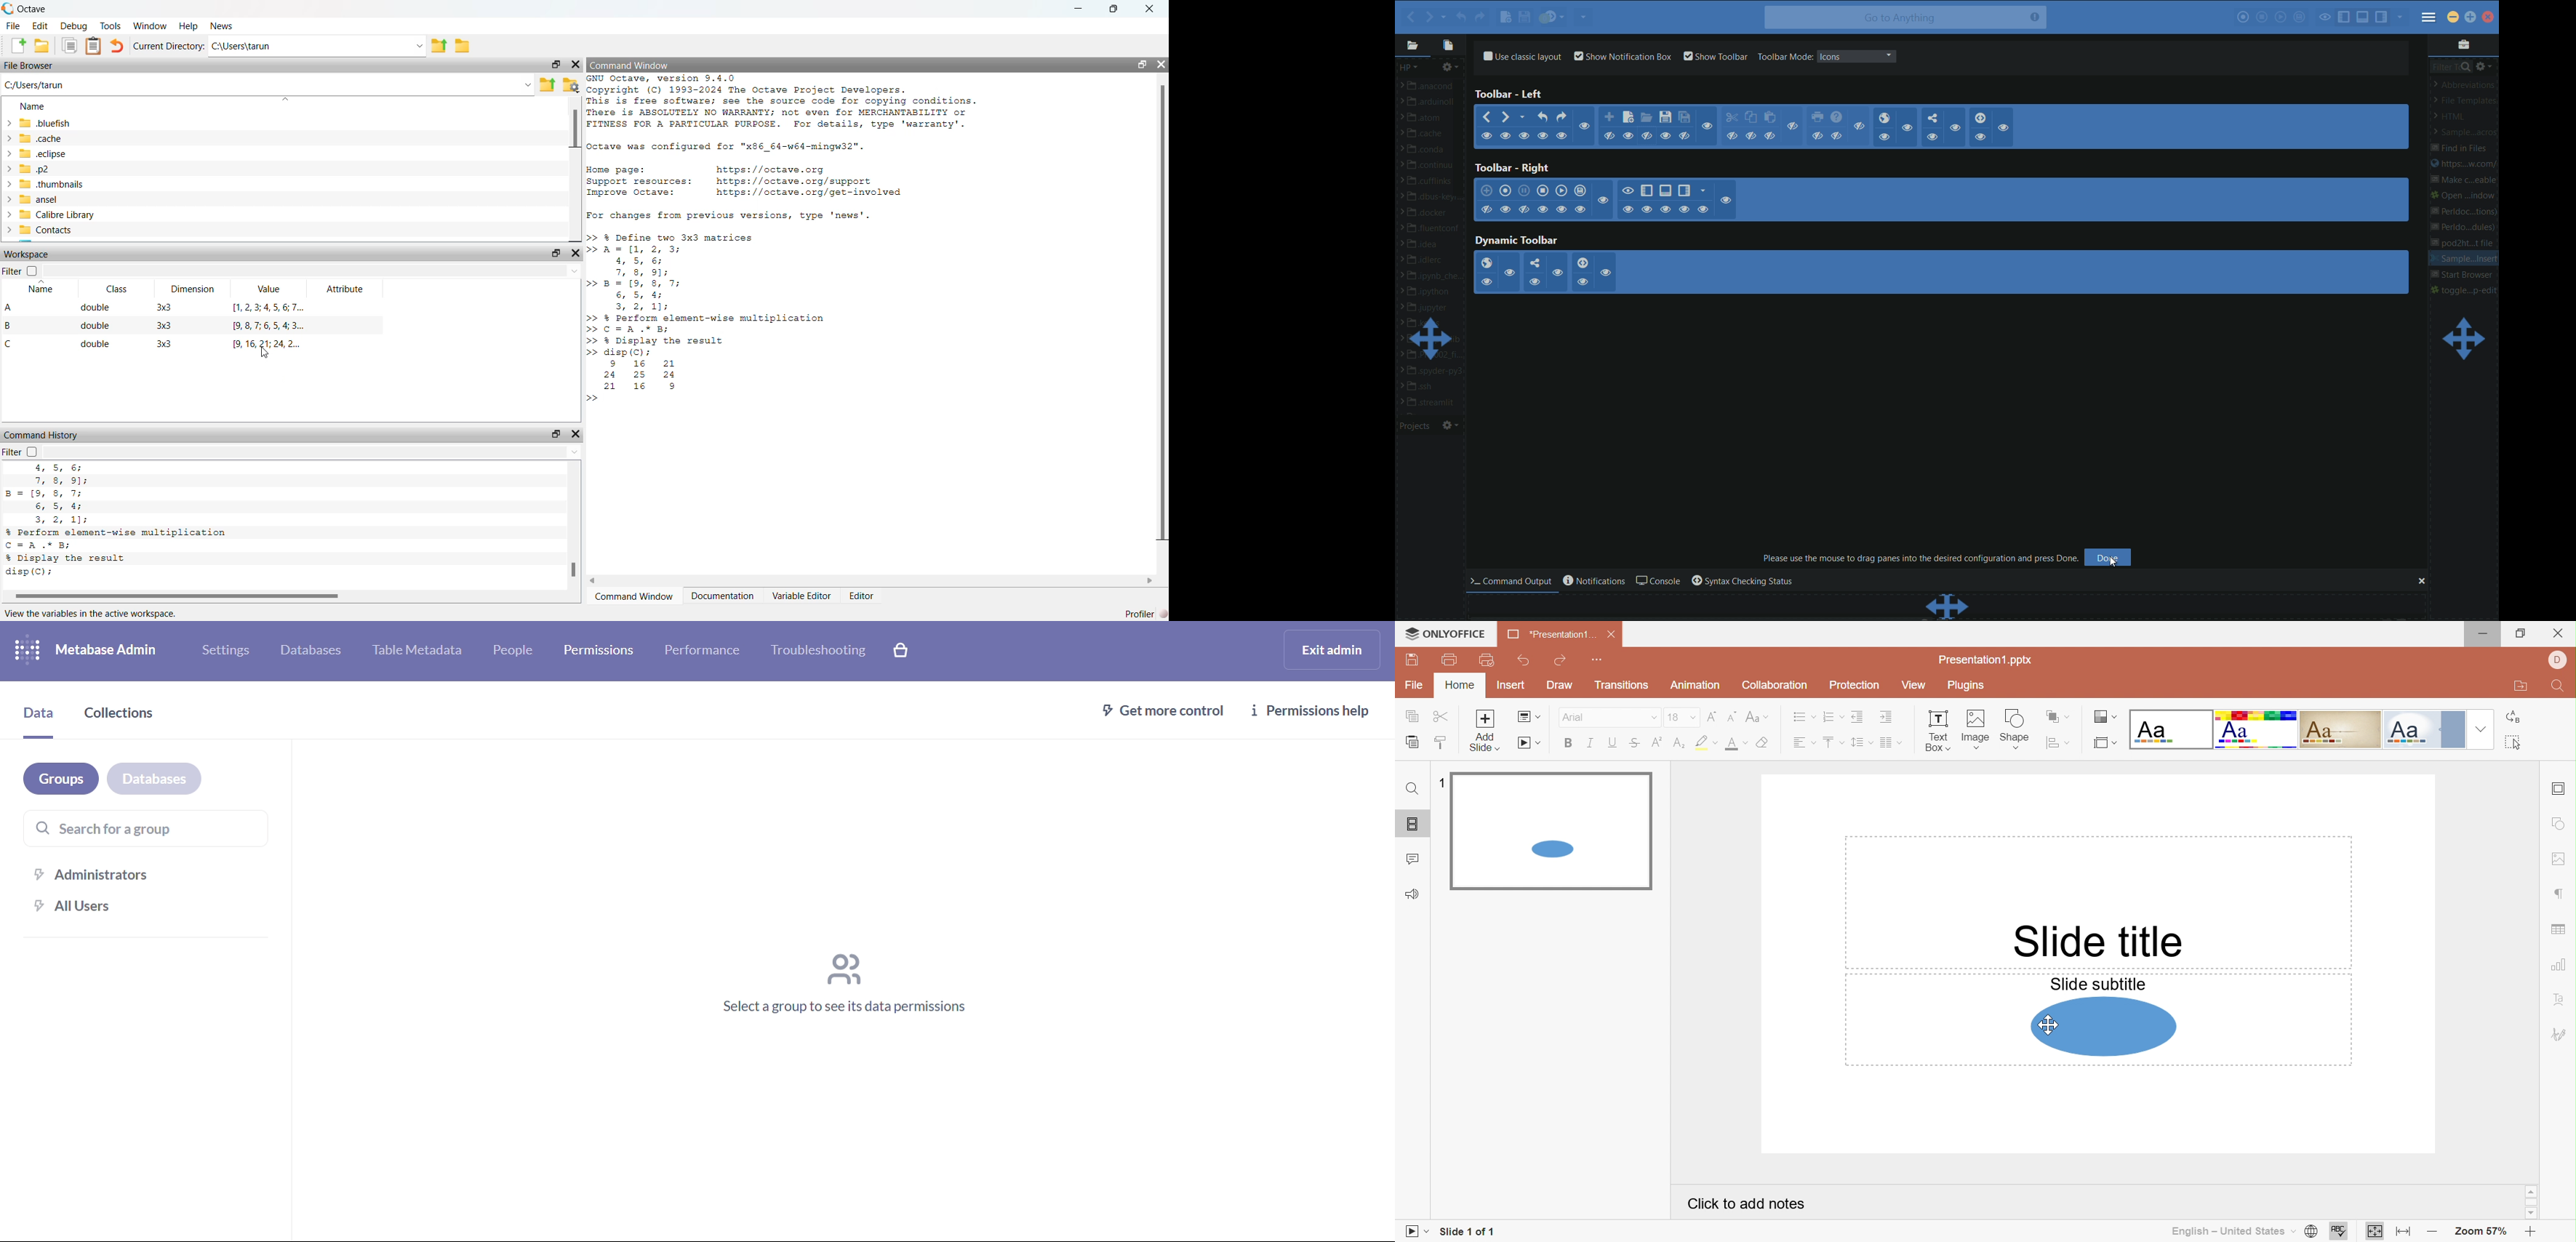 The width and height of the screenshot is (2576, 1260). Describe the element at coordinates (1450, 660) in the screenshot. I see `Print file` at that location.